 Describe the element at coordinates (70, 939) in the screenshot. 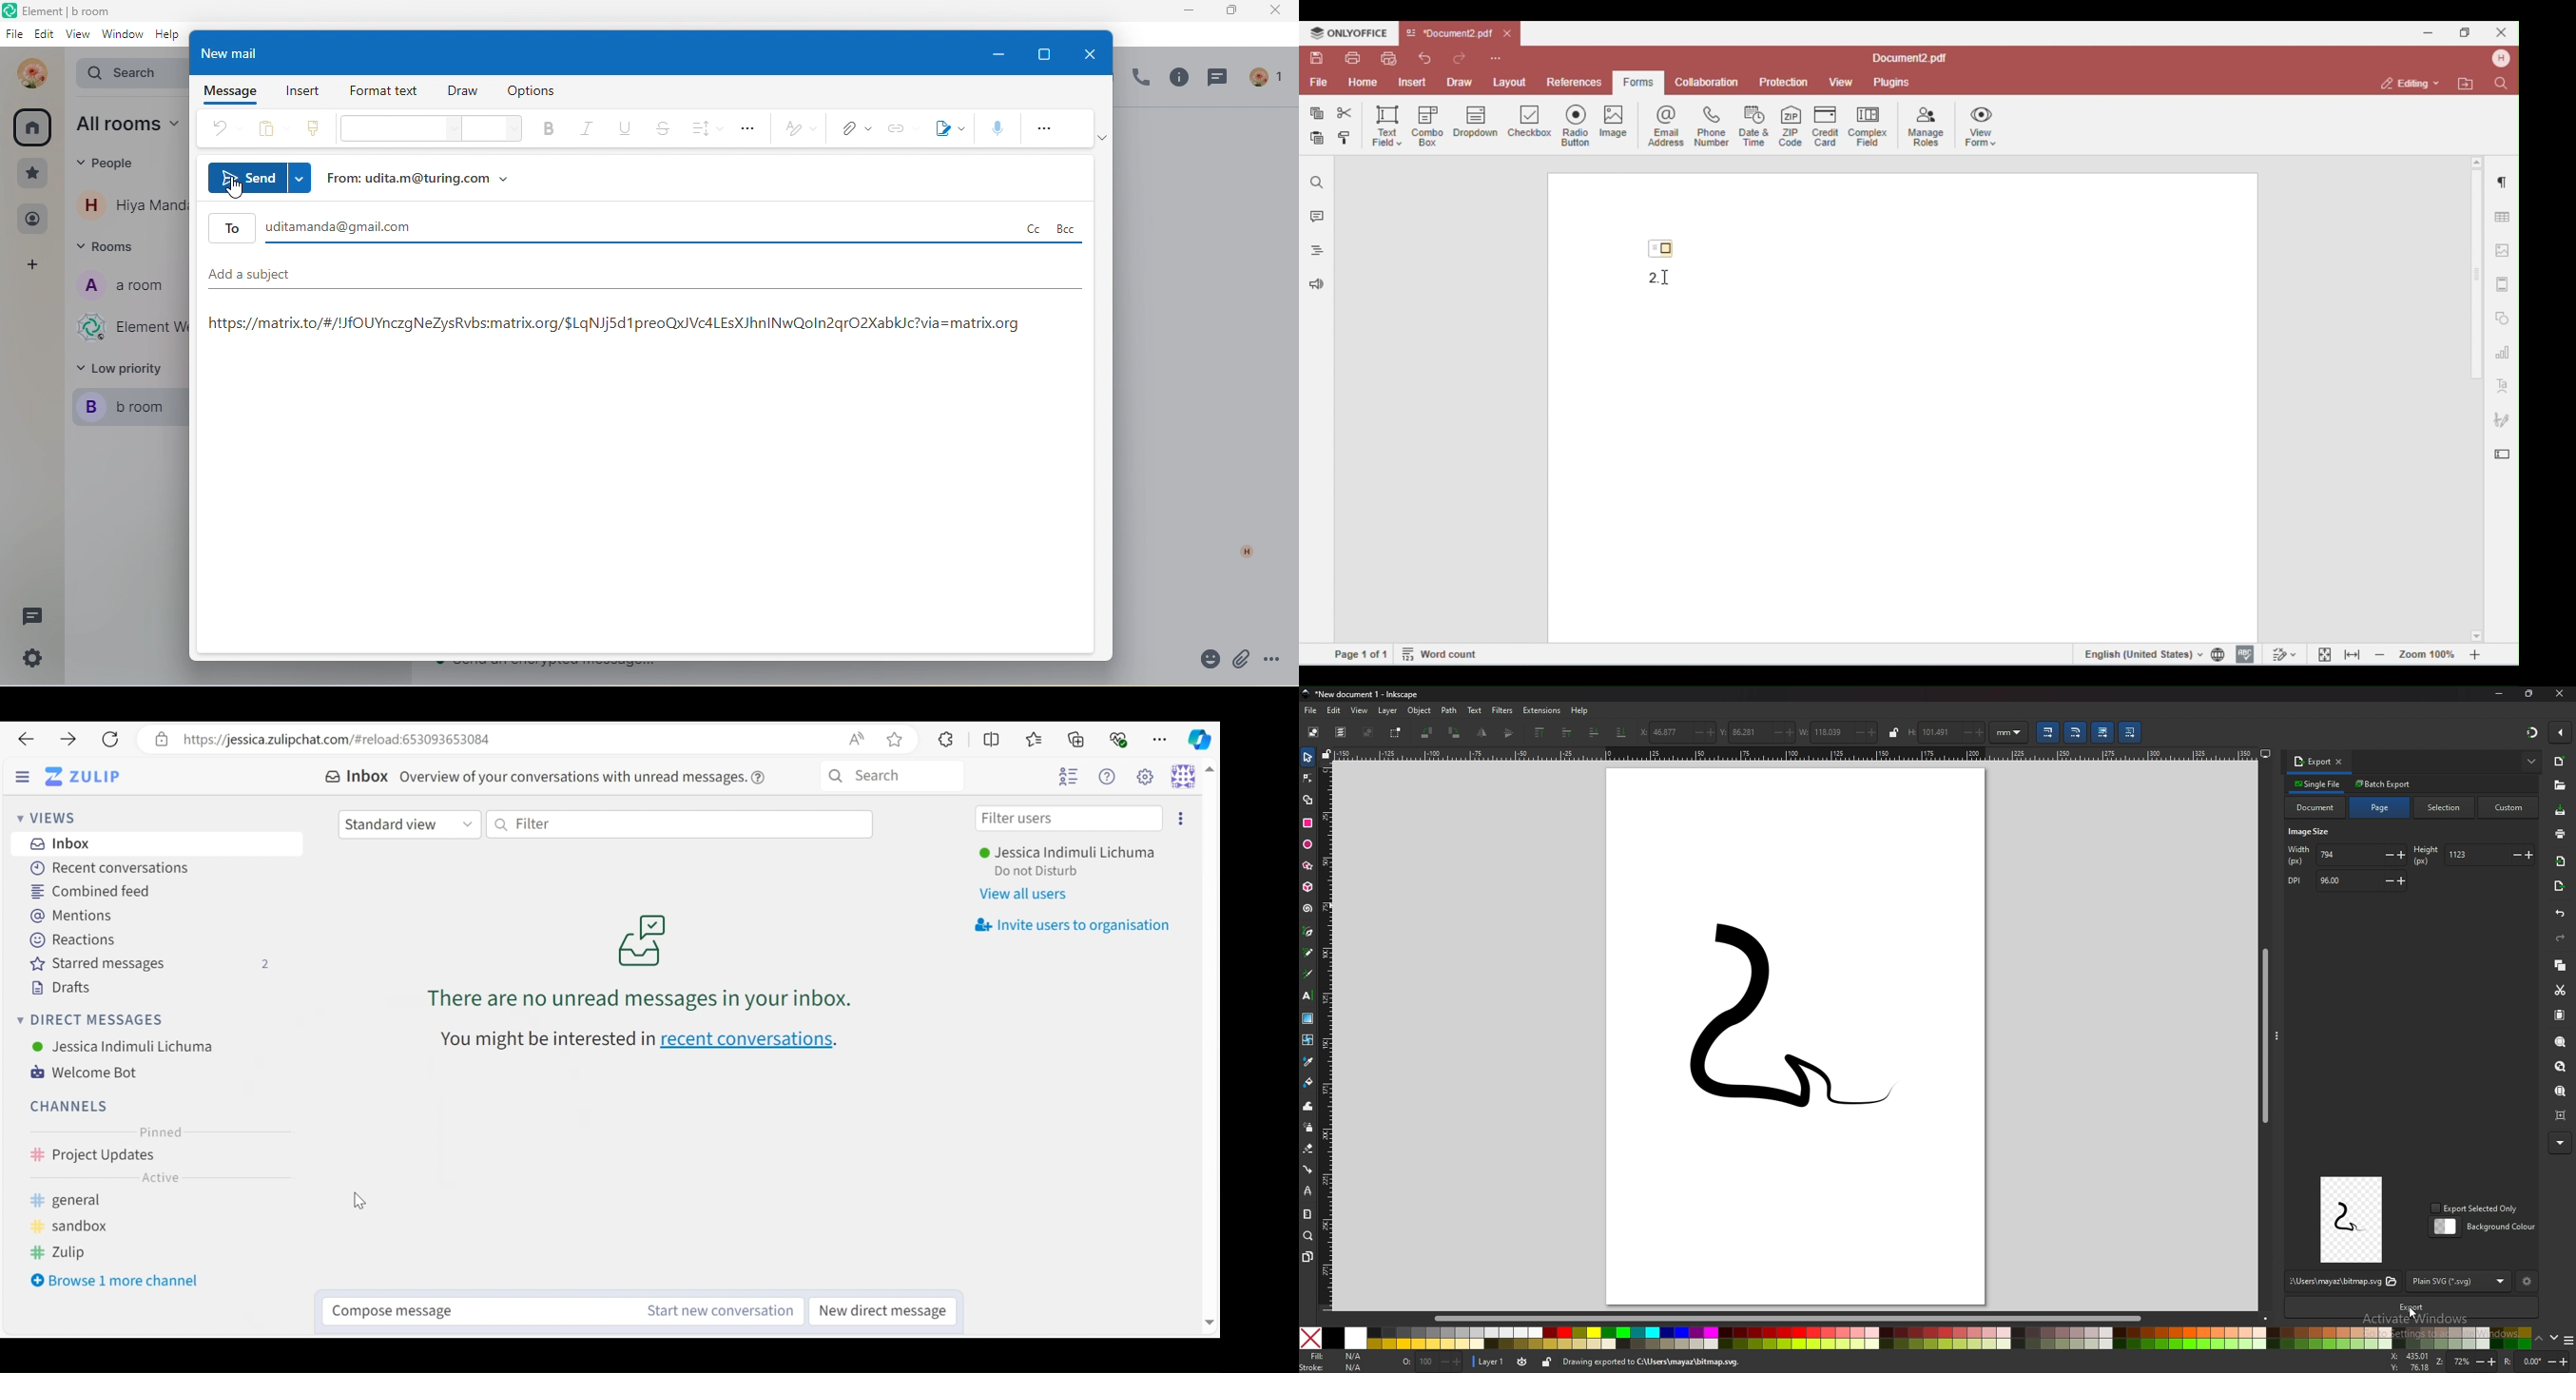

I see `Reactions` at that location.